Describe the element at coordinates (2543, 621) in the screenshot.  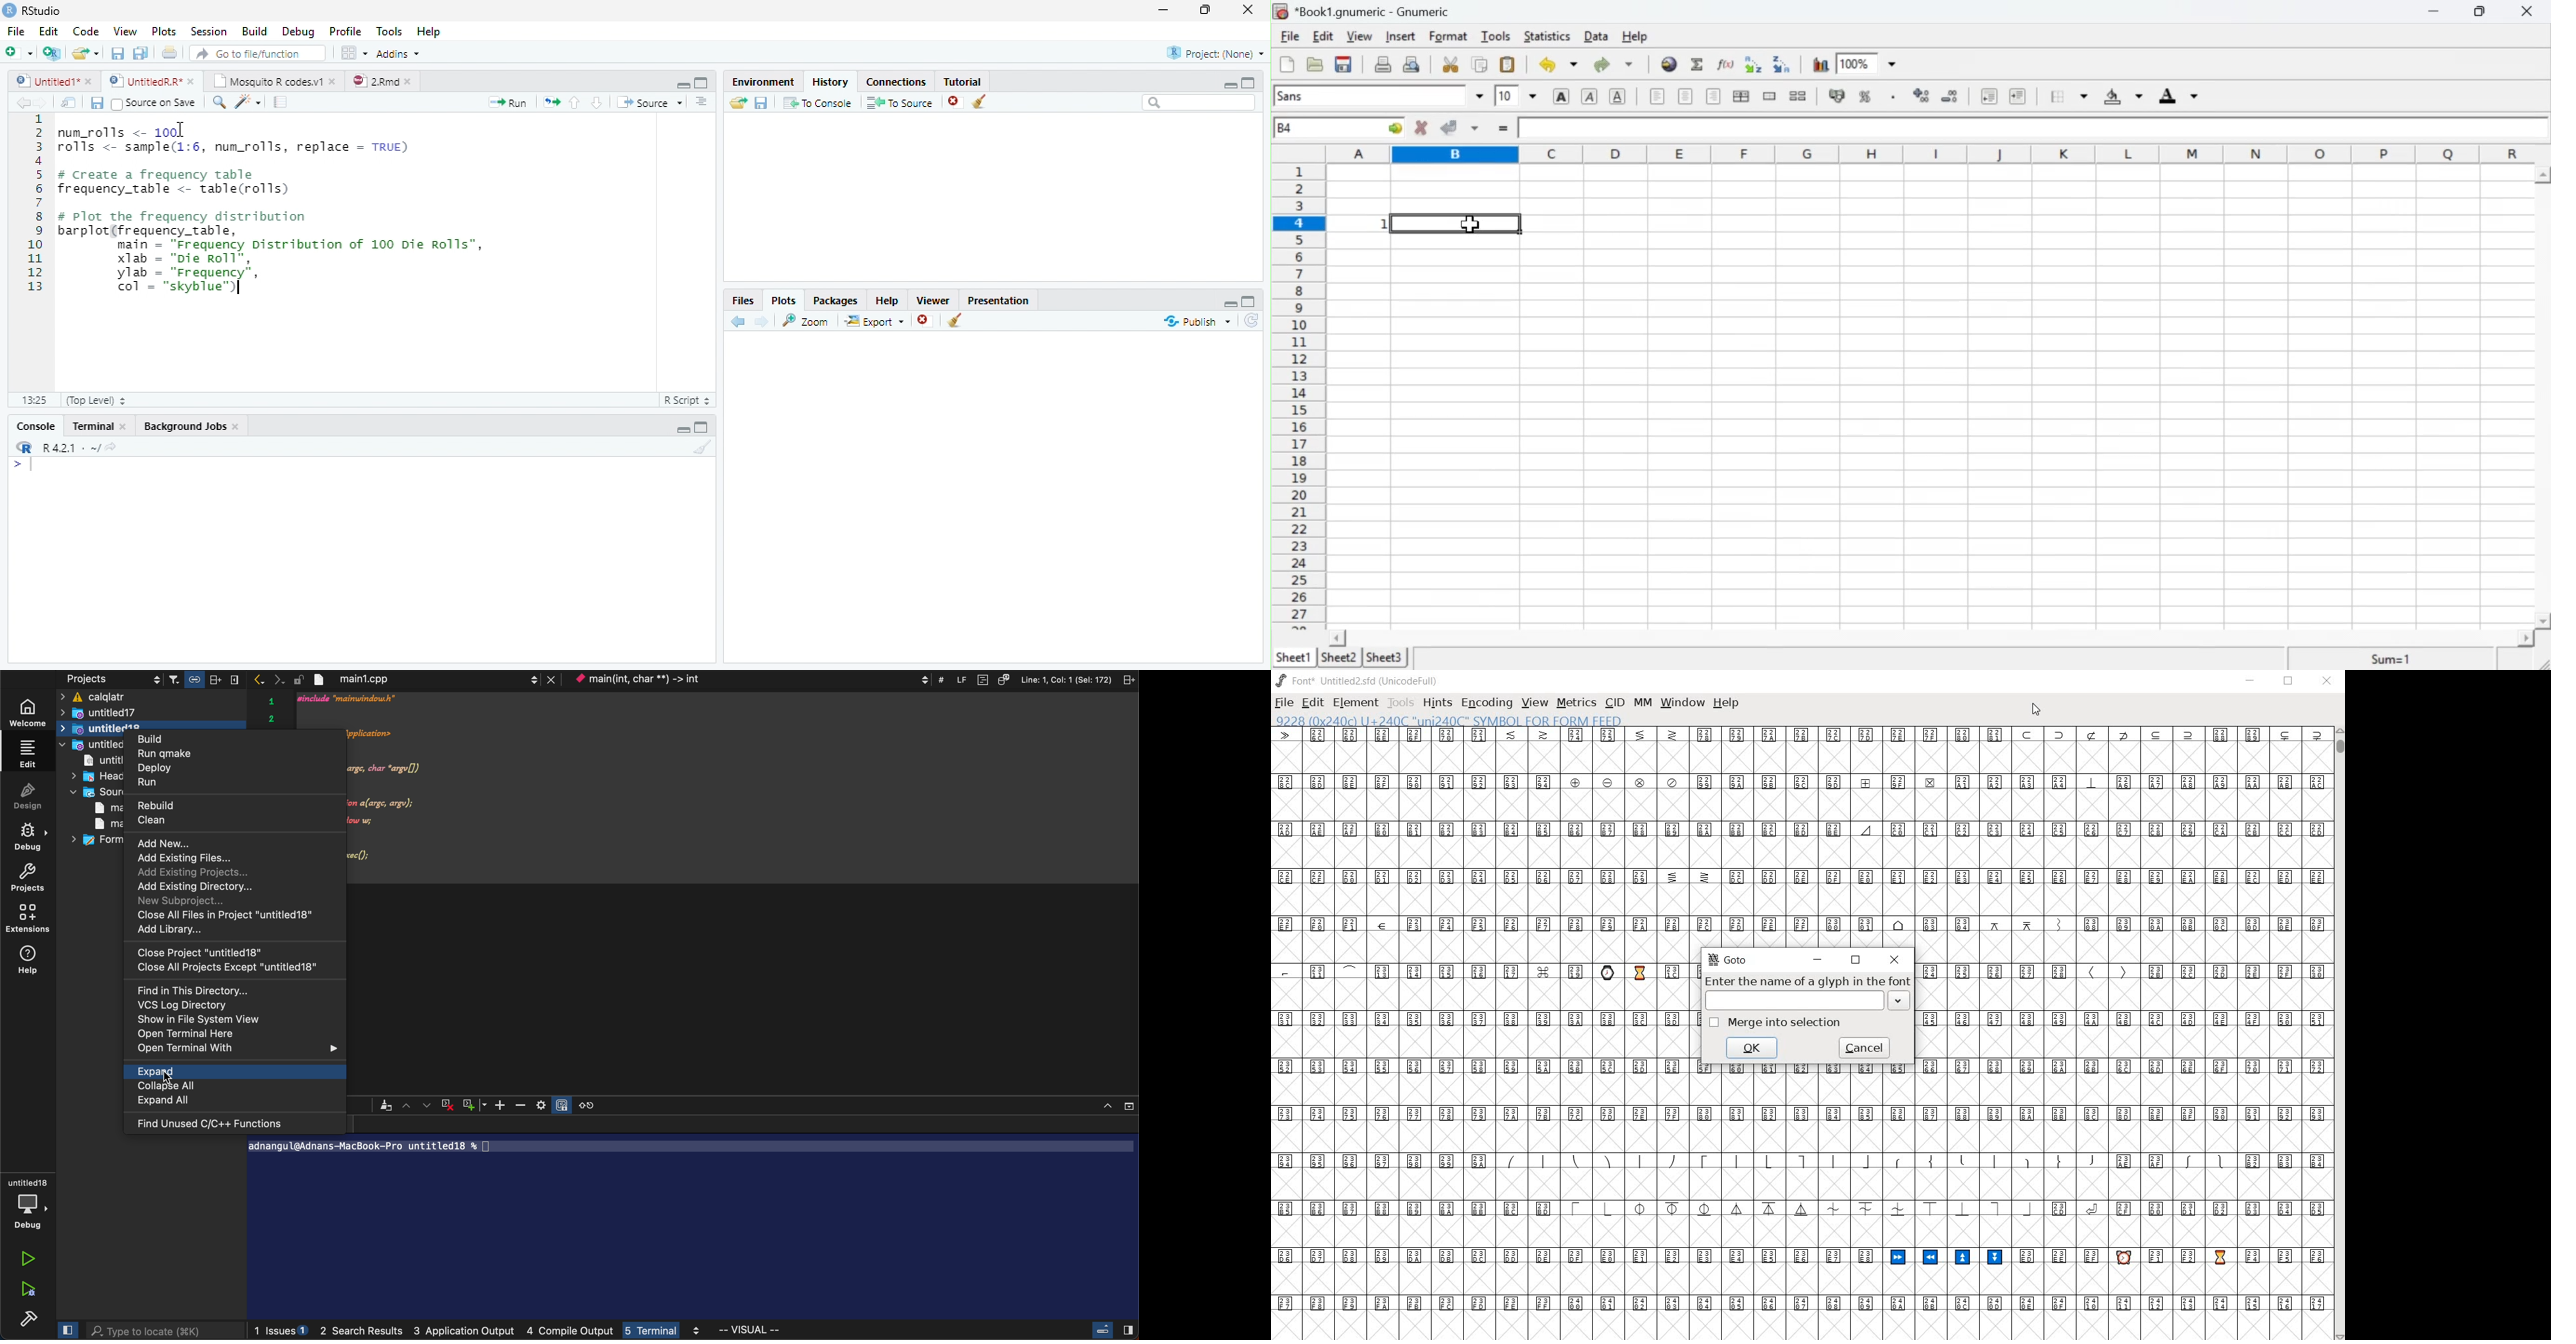
I see `scroll down` at that location.